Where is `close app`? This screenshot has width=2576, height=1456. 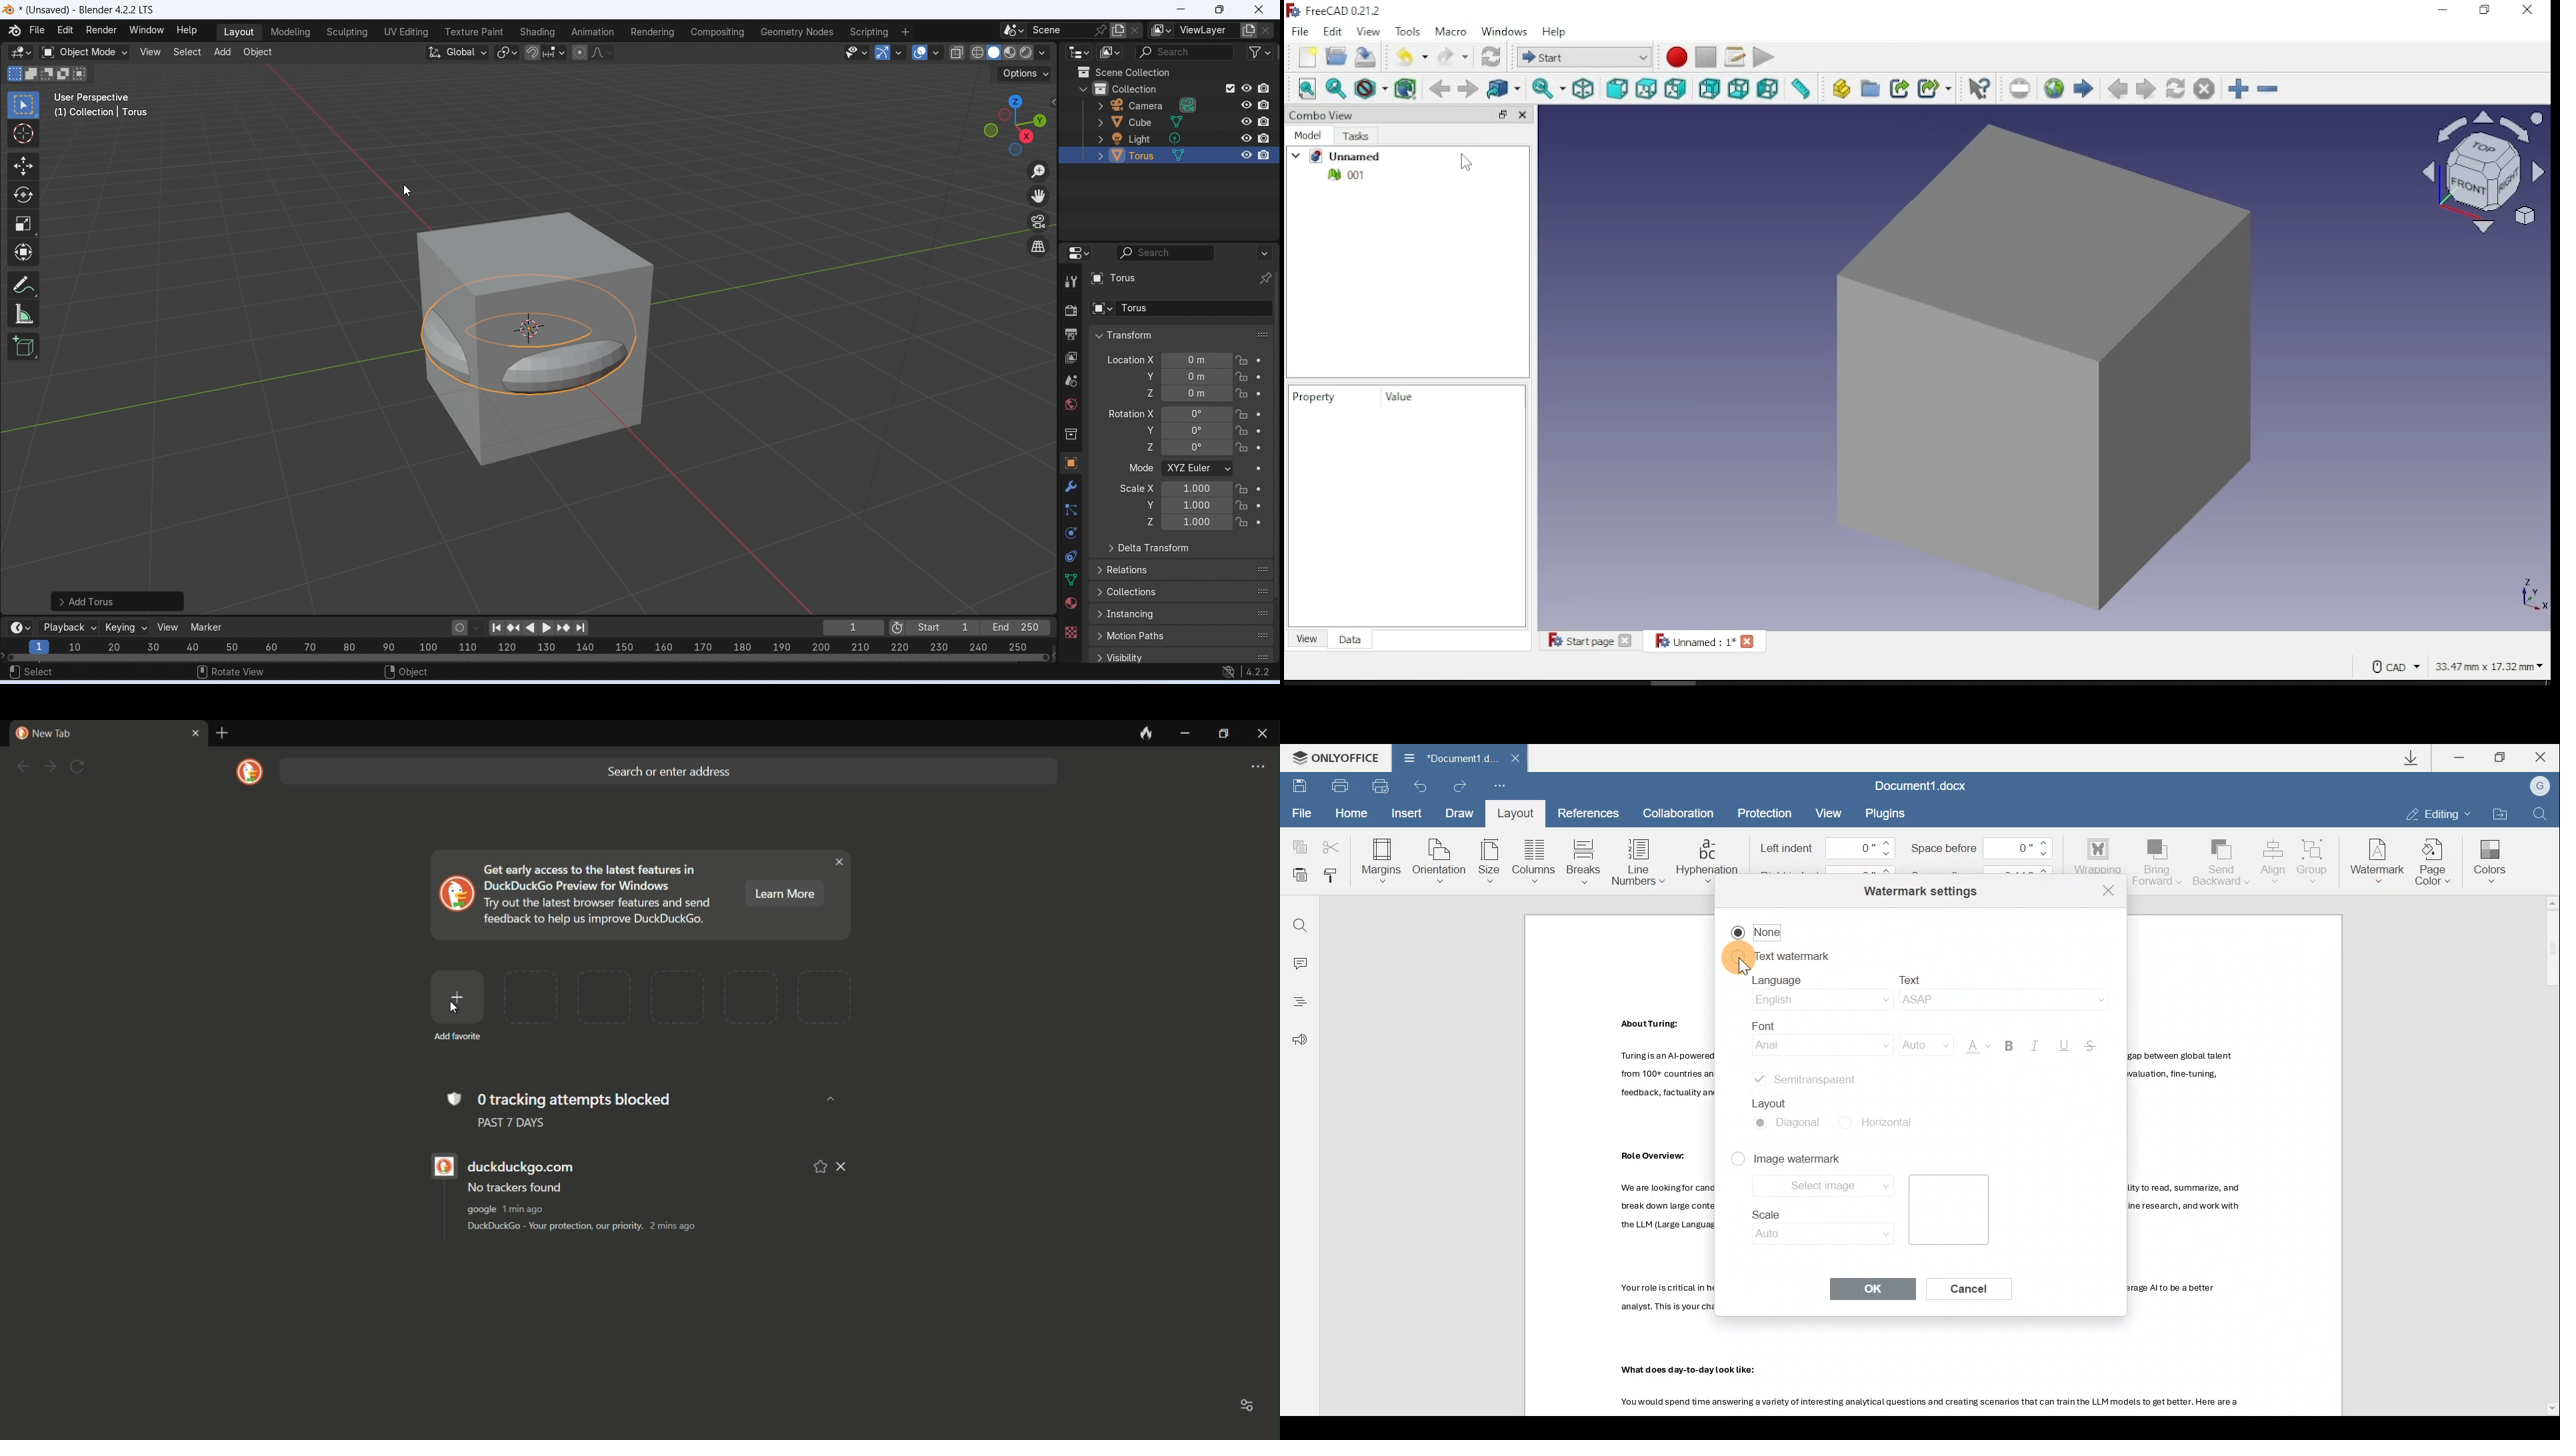
close app is located at coordinates (1261, 734).